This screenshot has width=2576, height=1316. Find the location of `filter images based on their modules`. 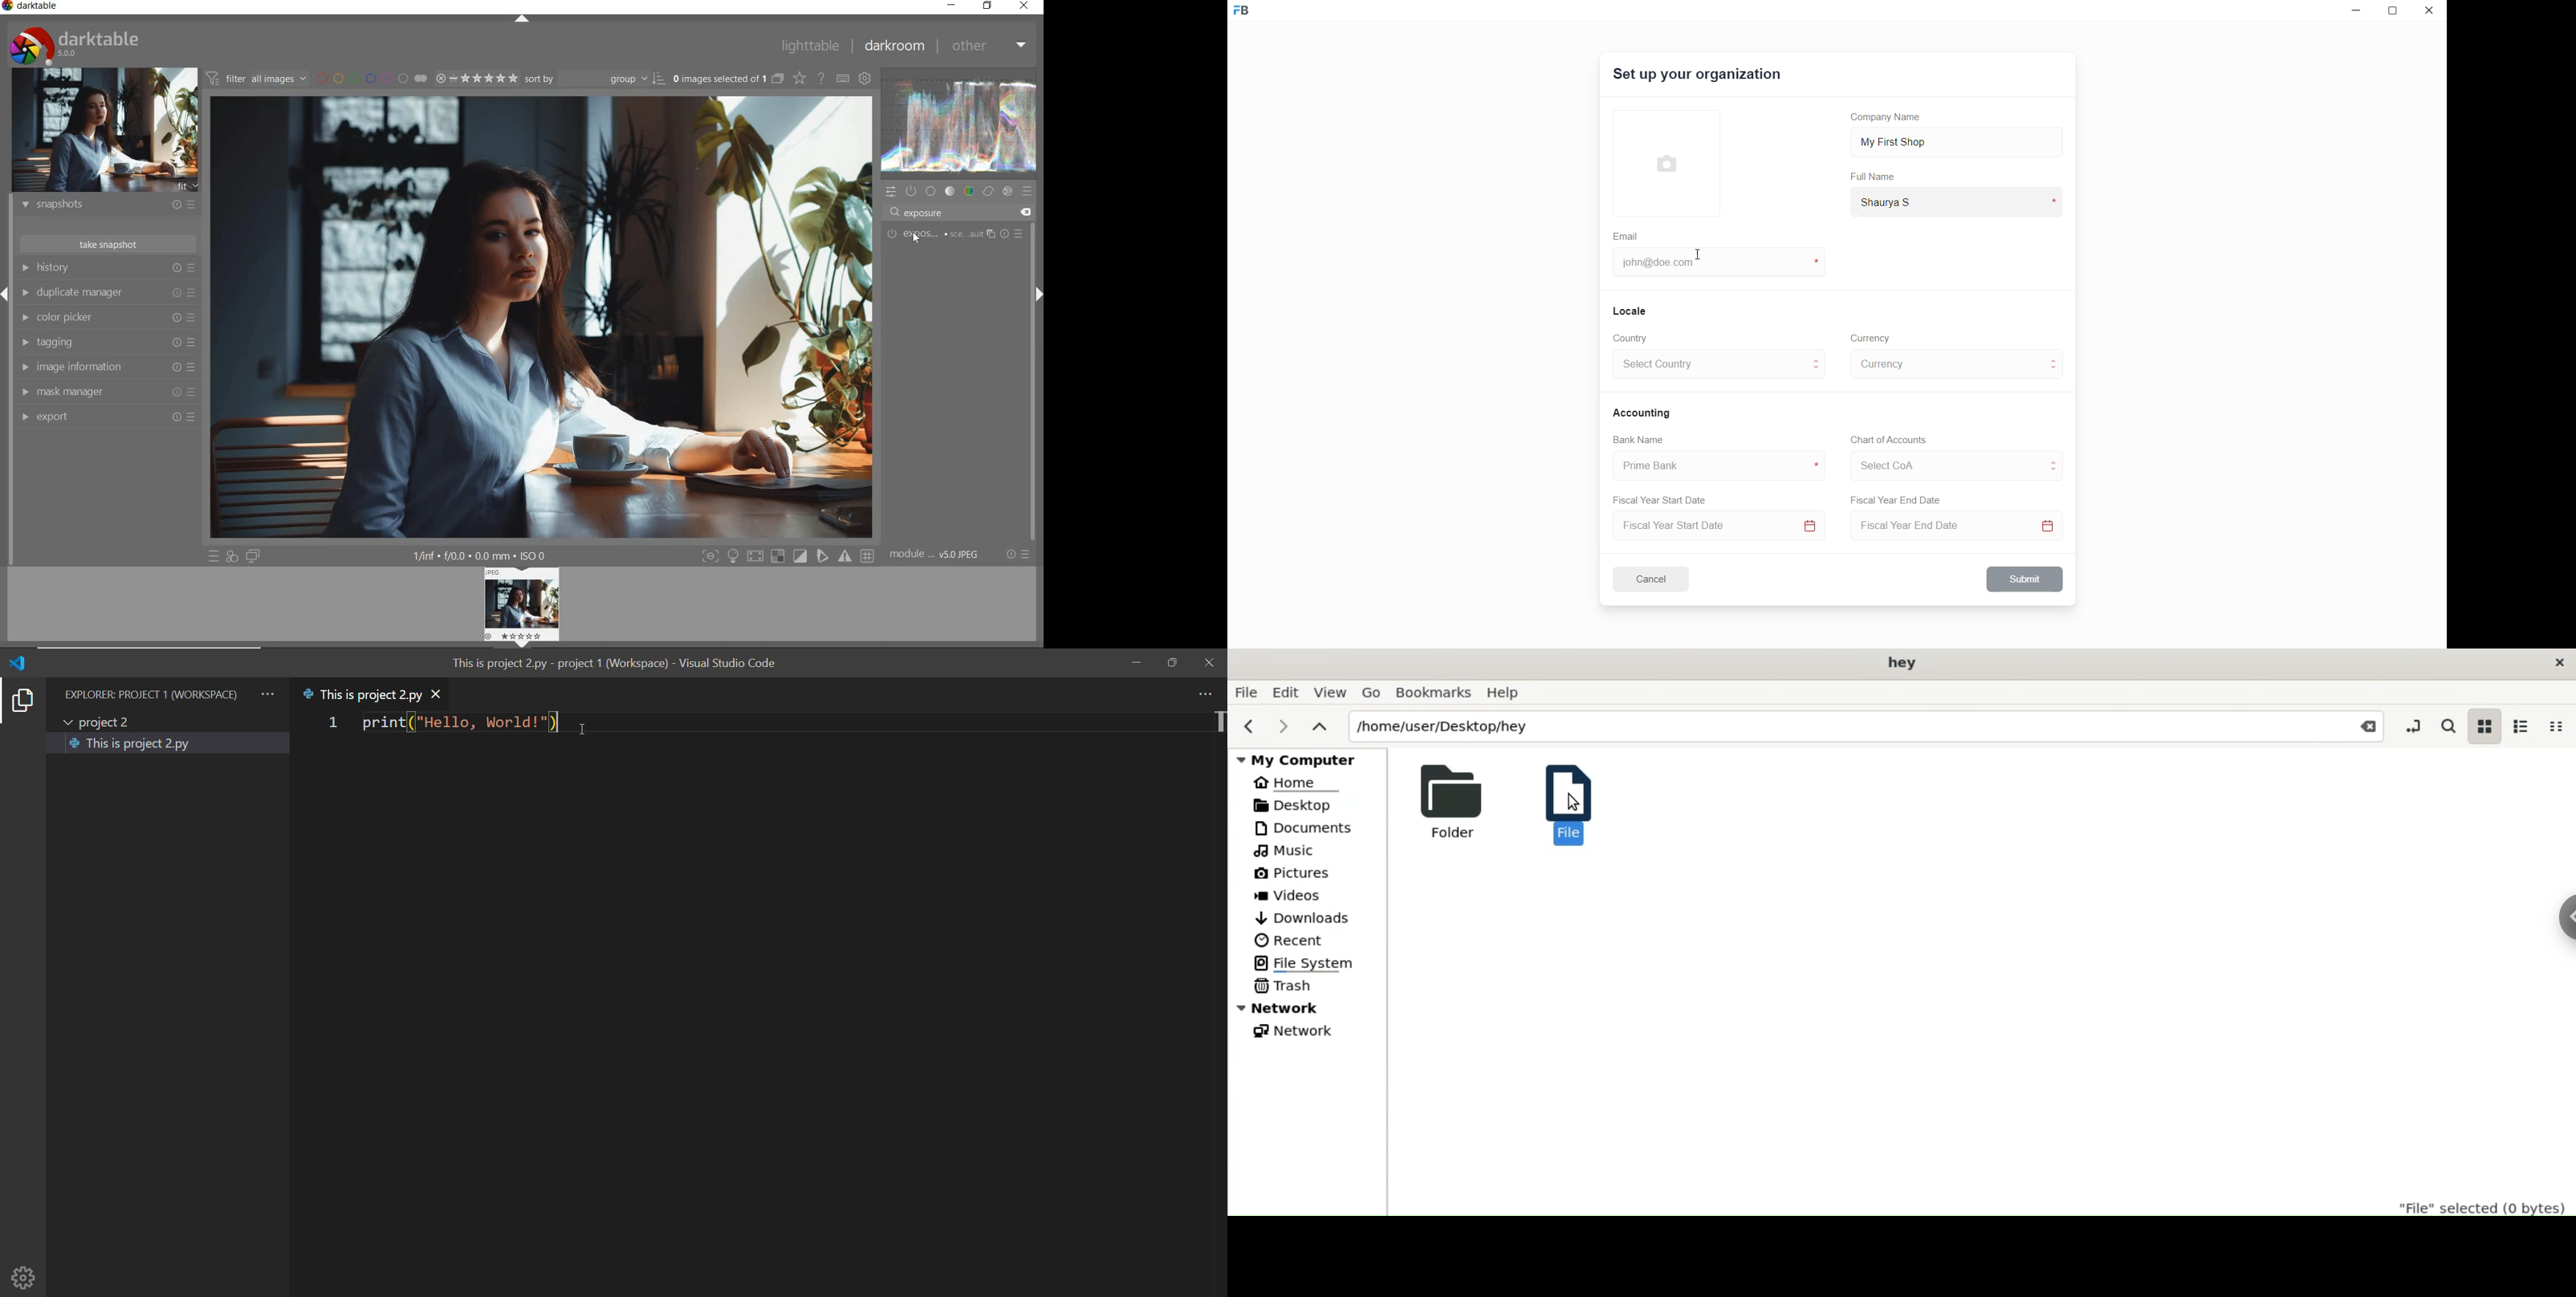

filter images based on their modules is located at coordinates (256, 77).